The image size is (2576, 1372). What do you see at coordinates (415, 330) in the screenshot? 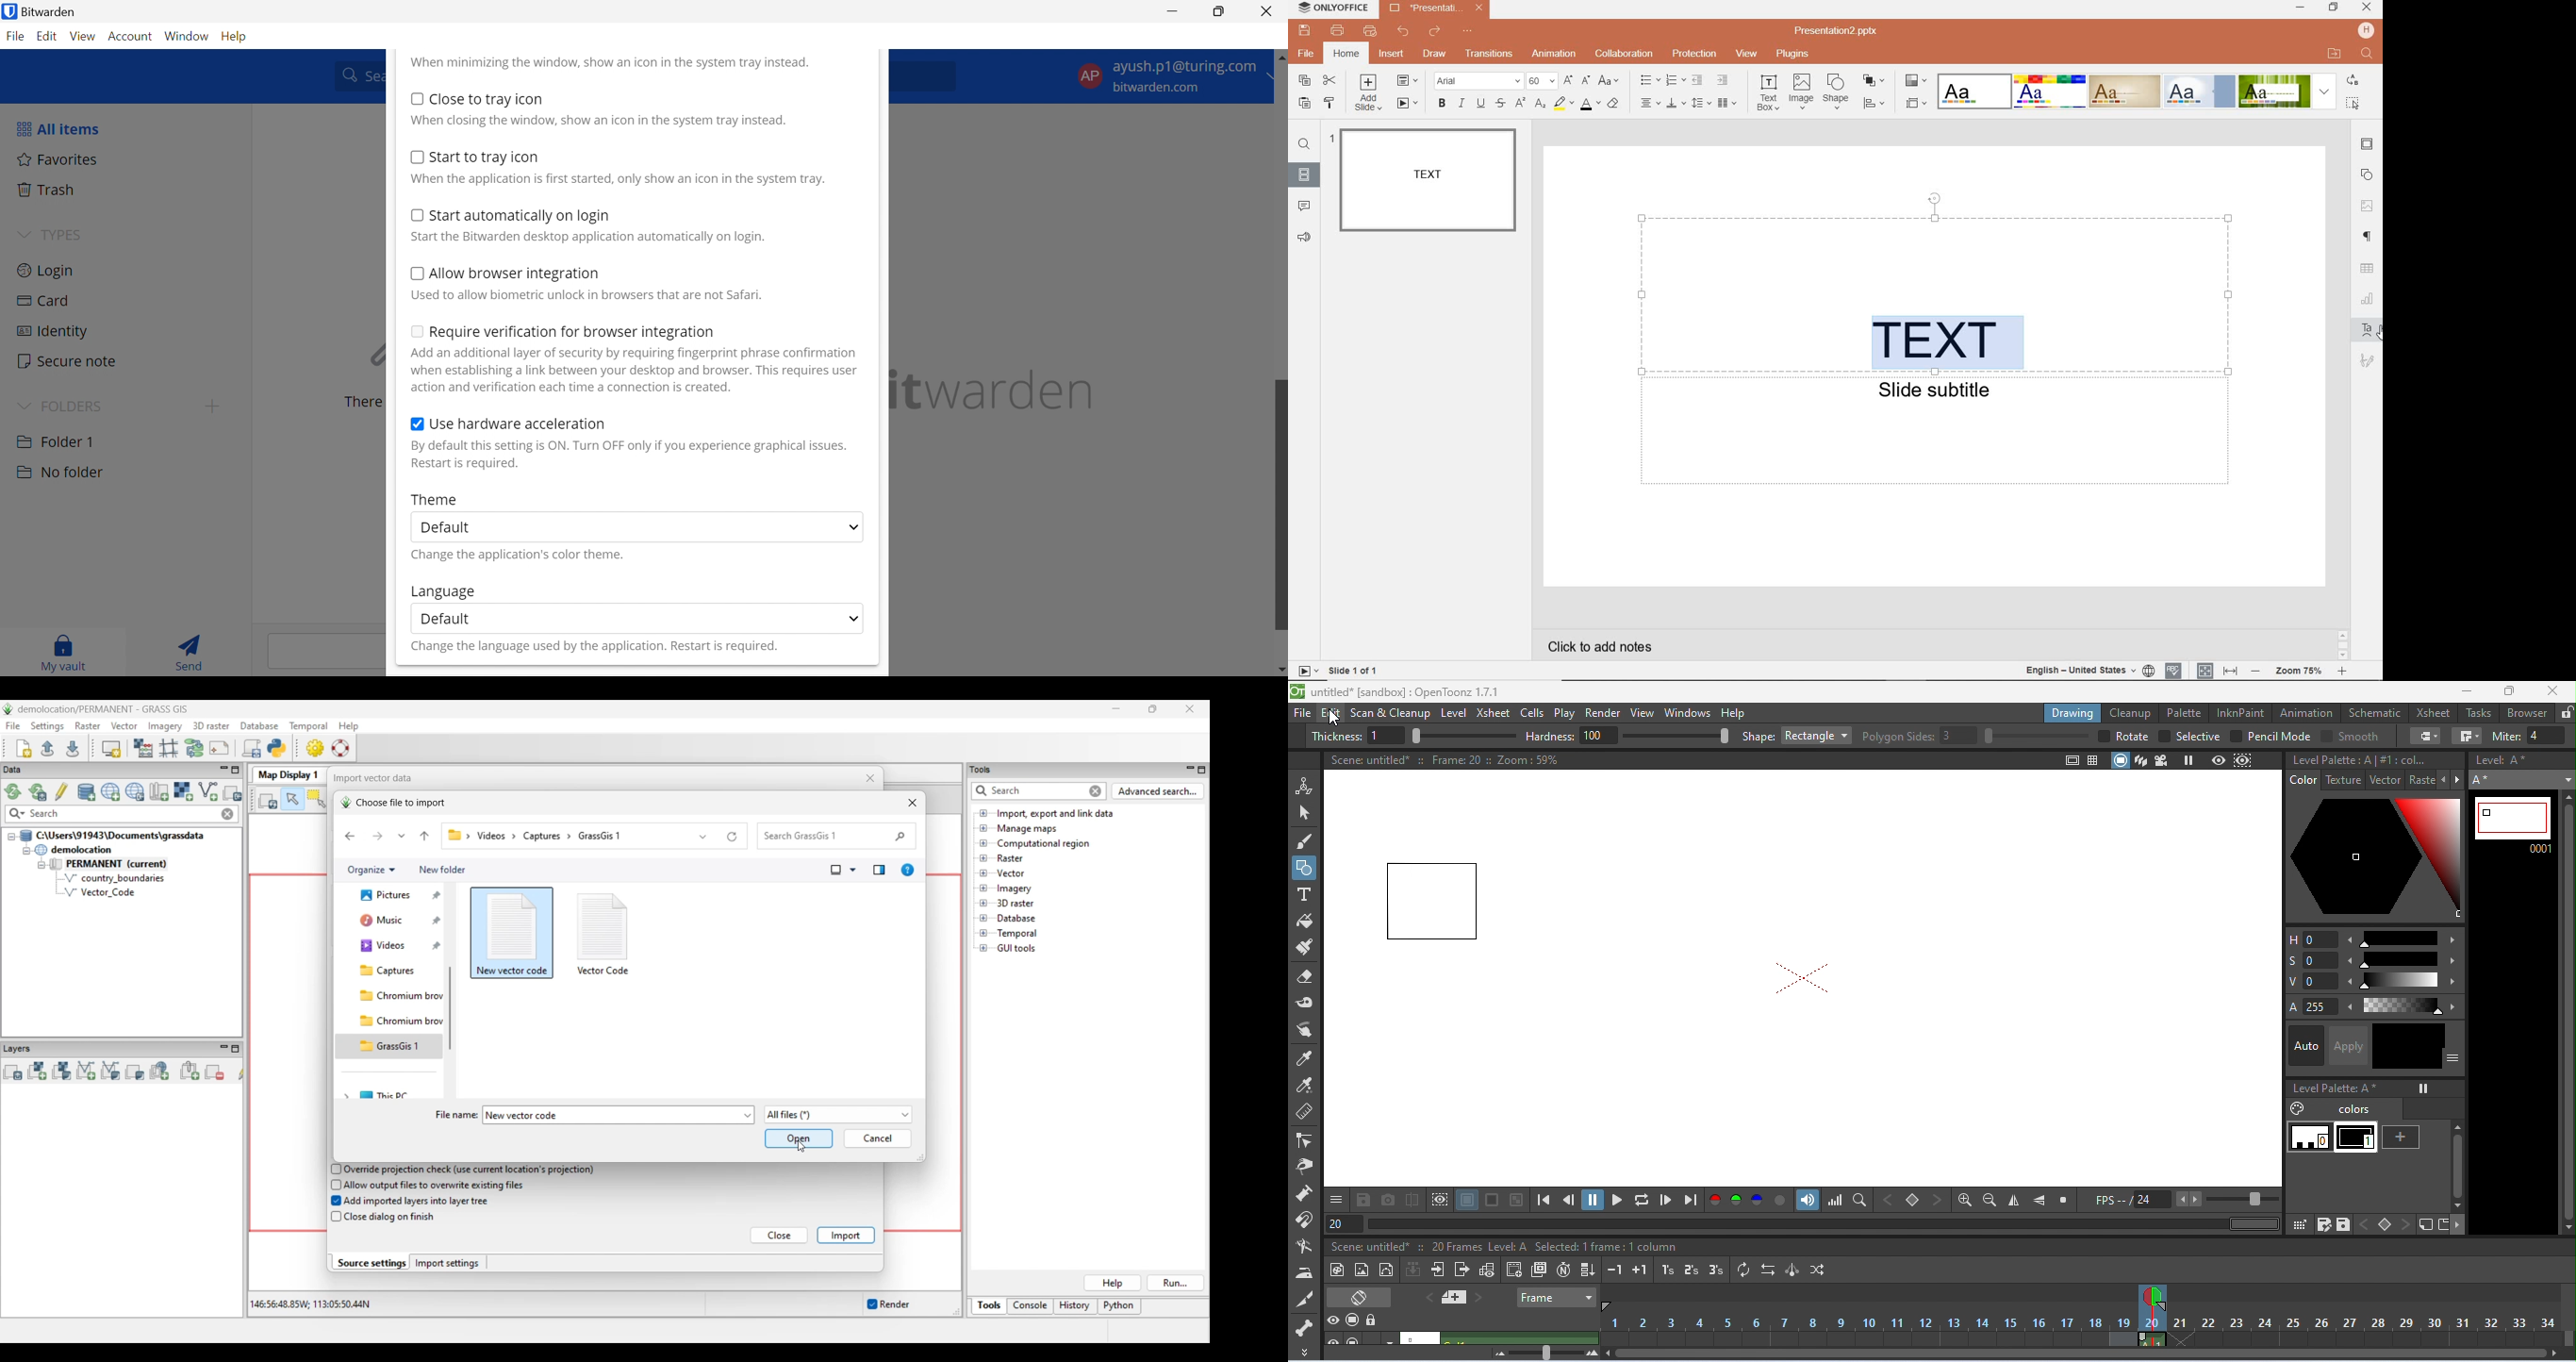
I see `Checkbox` at bounding box center [415, 330].